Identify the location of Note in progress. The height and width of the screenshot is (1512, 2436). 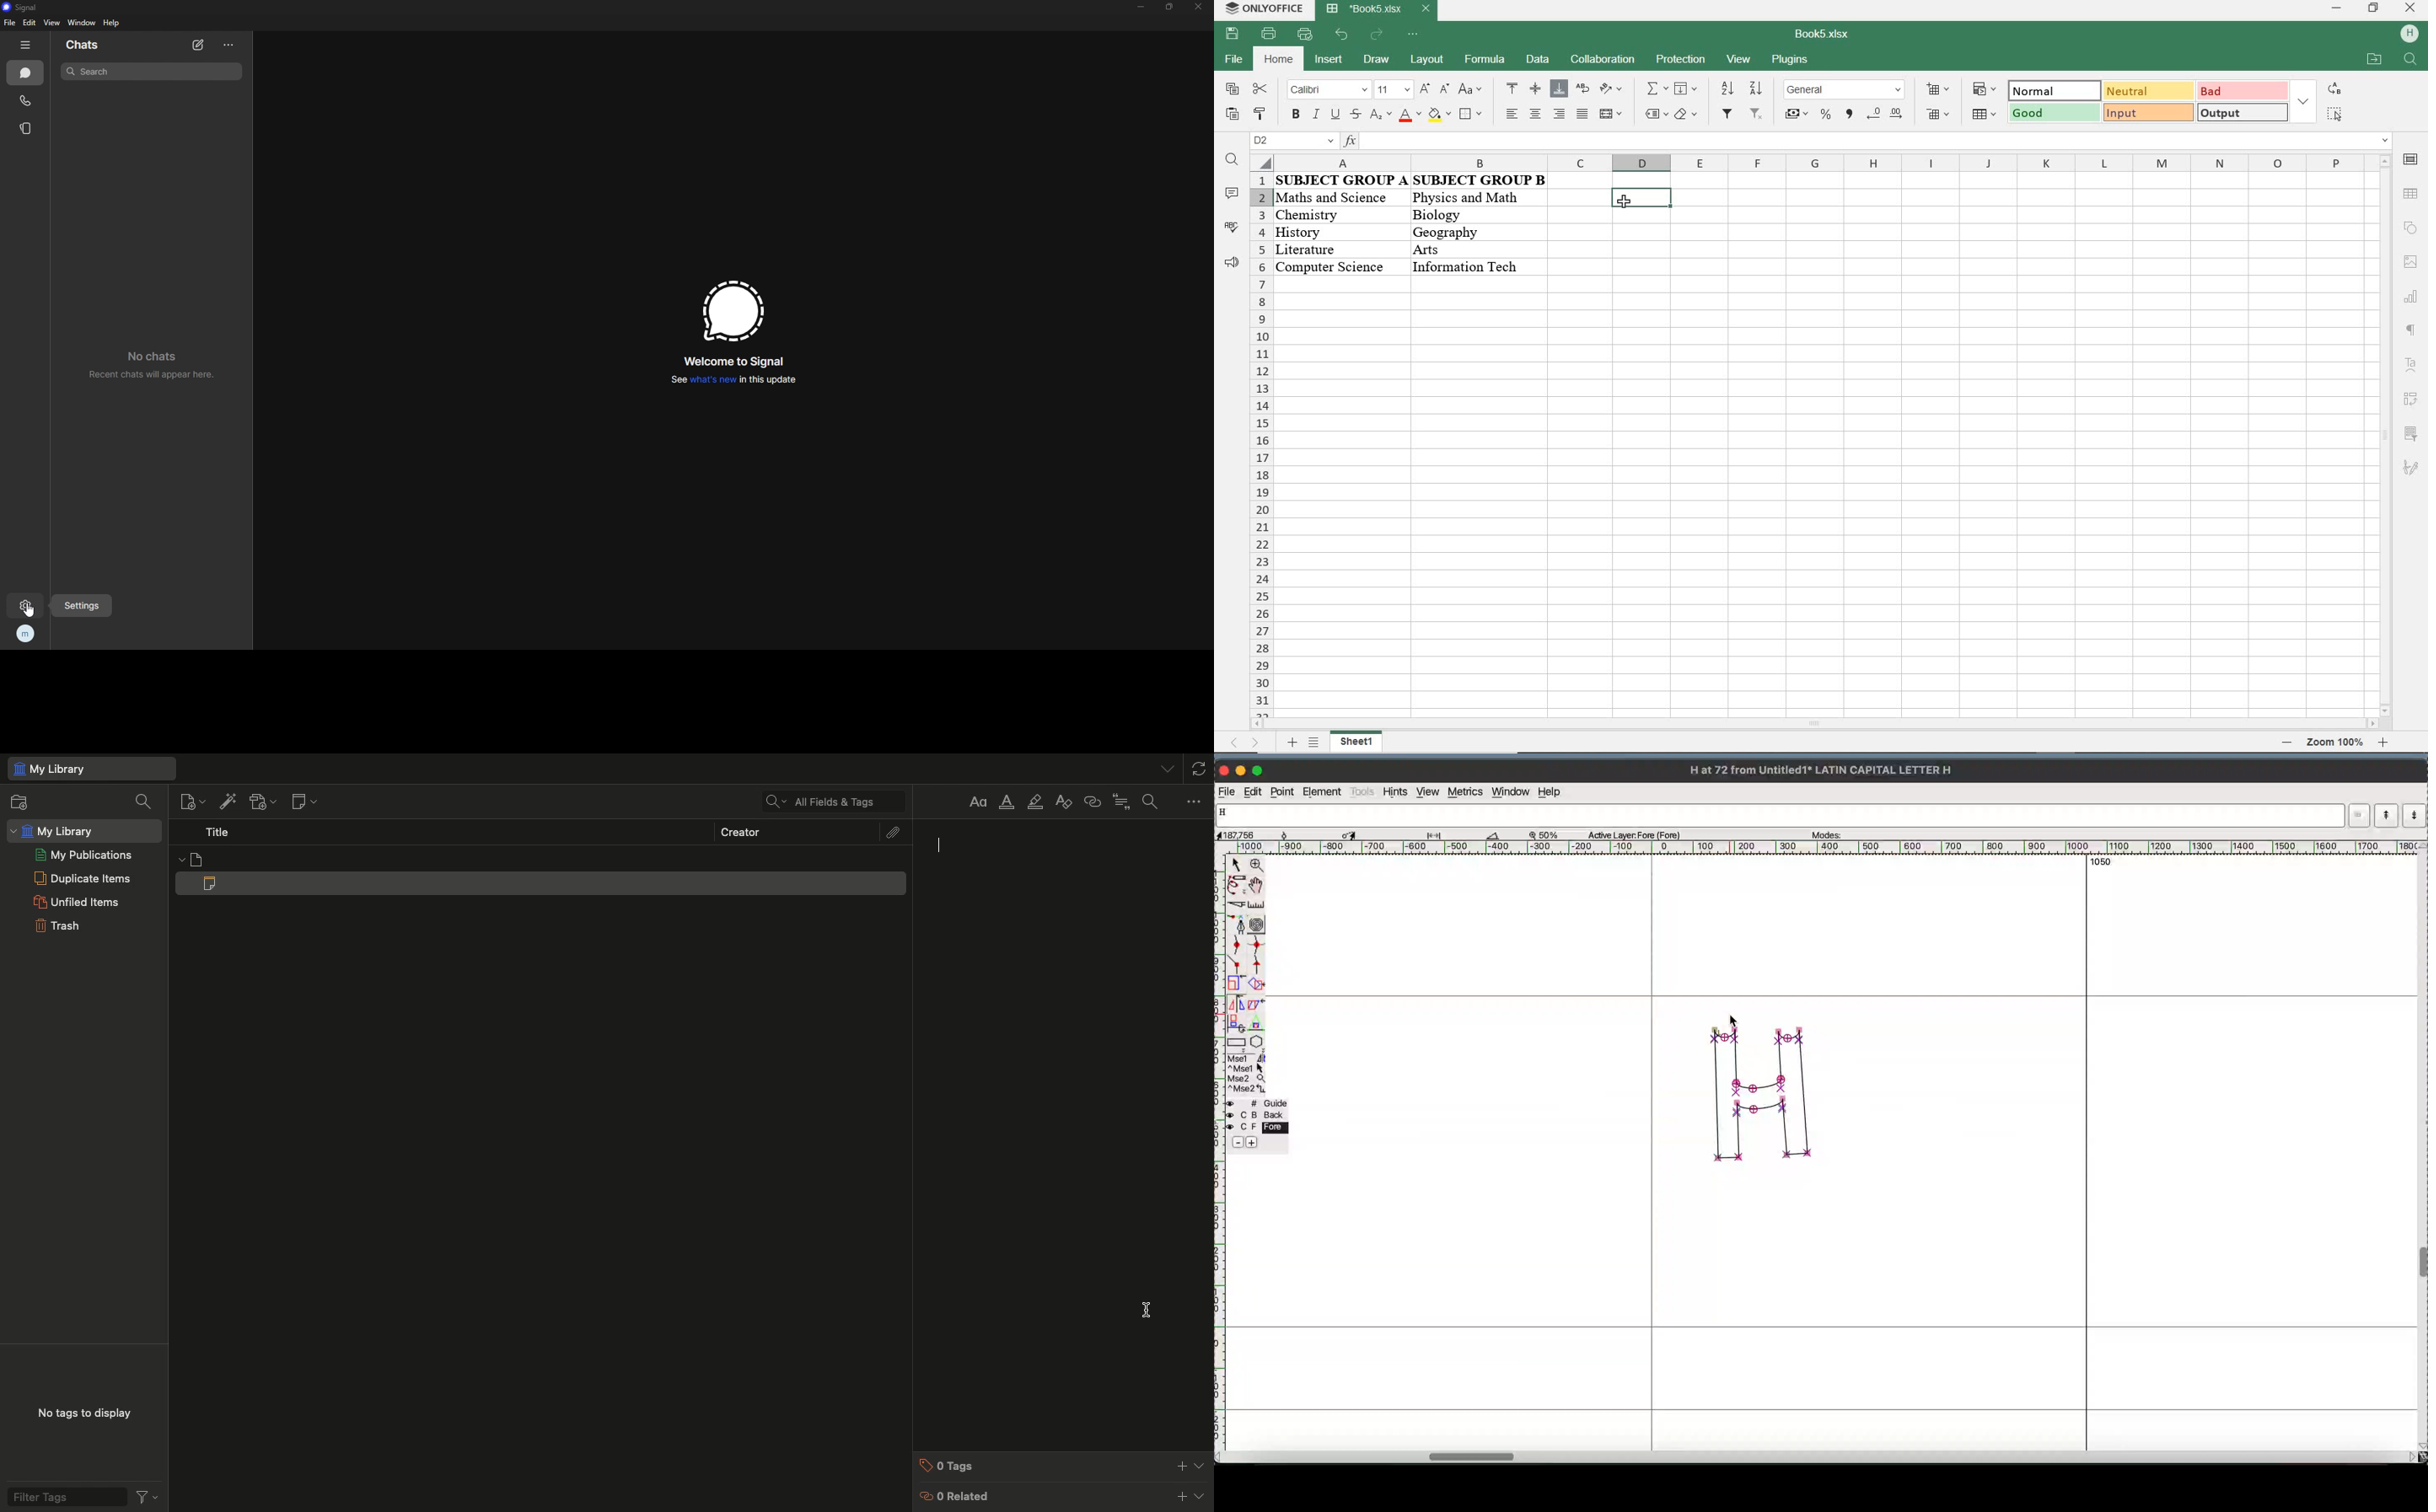
(545, 883).